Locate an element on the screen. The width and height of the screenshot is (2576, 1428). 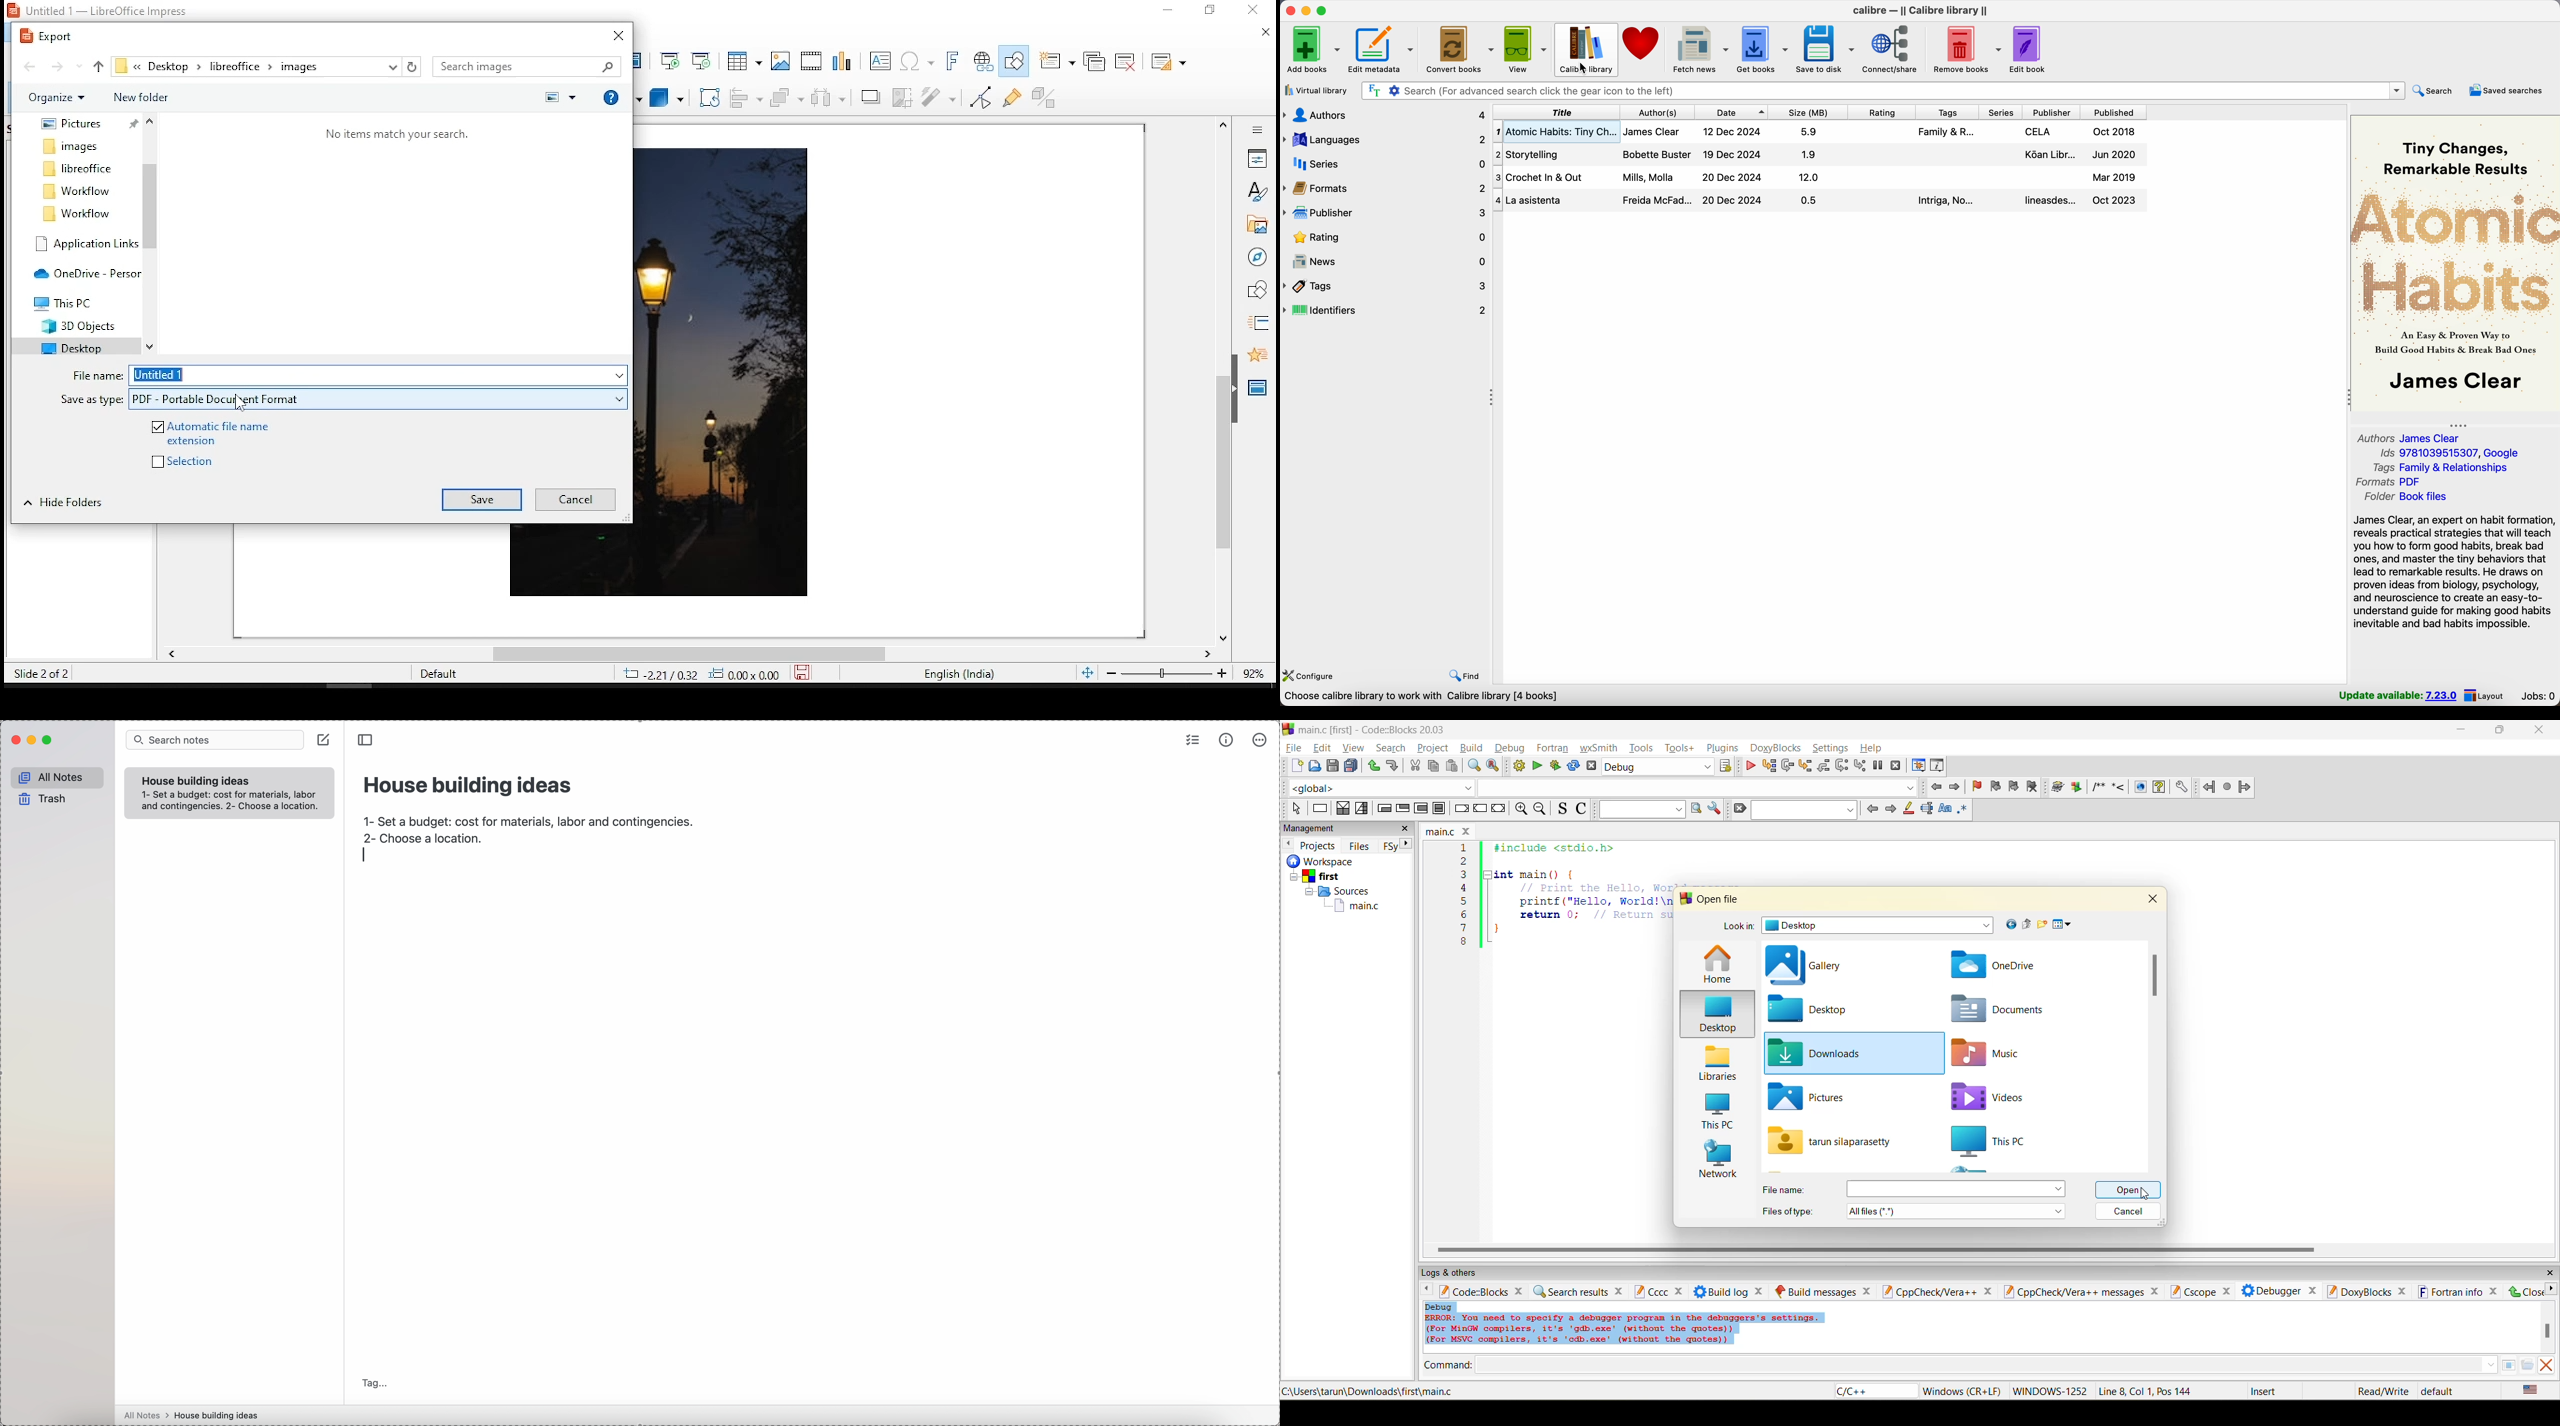
callout shapes is located at coordinates (583, 97).